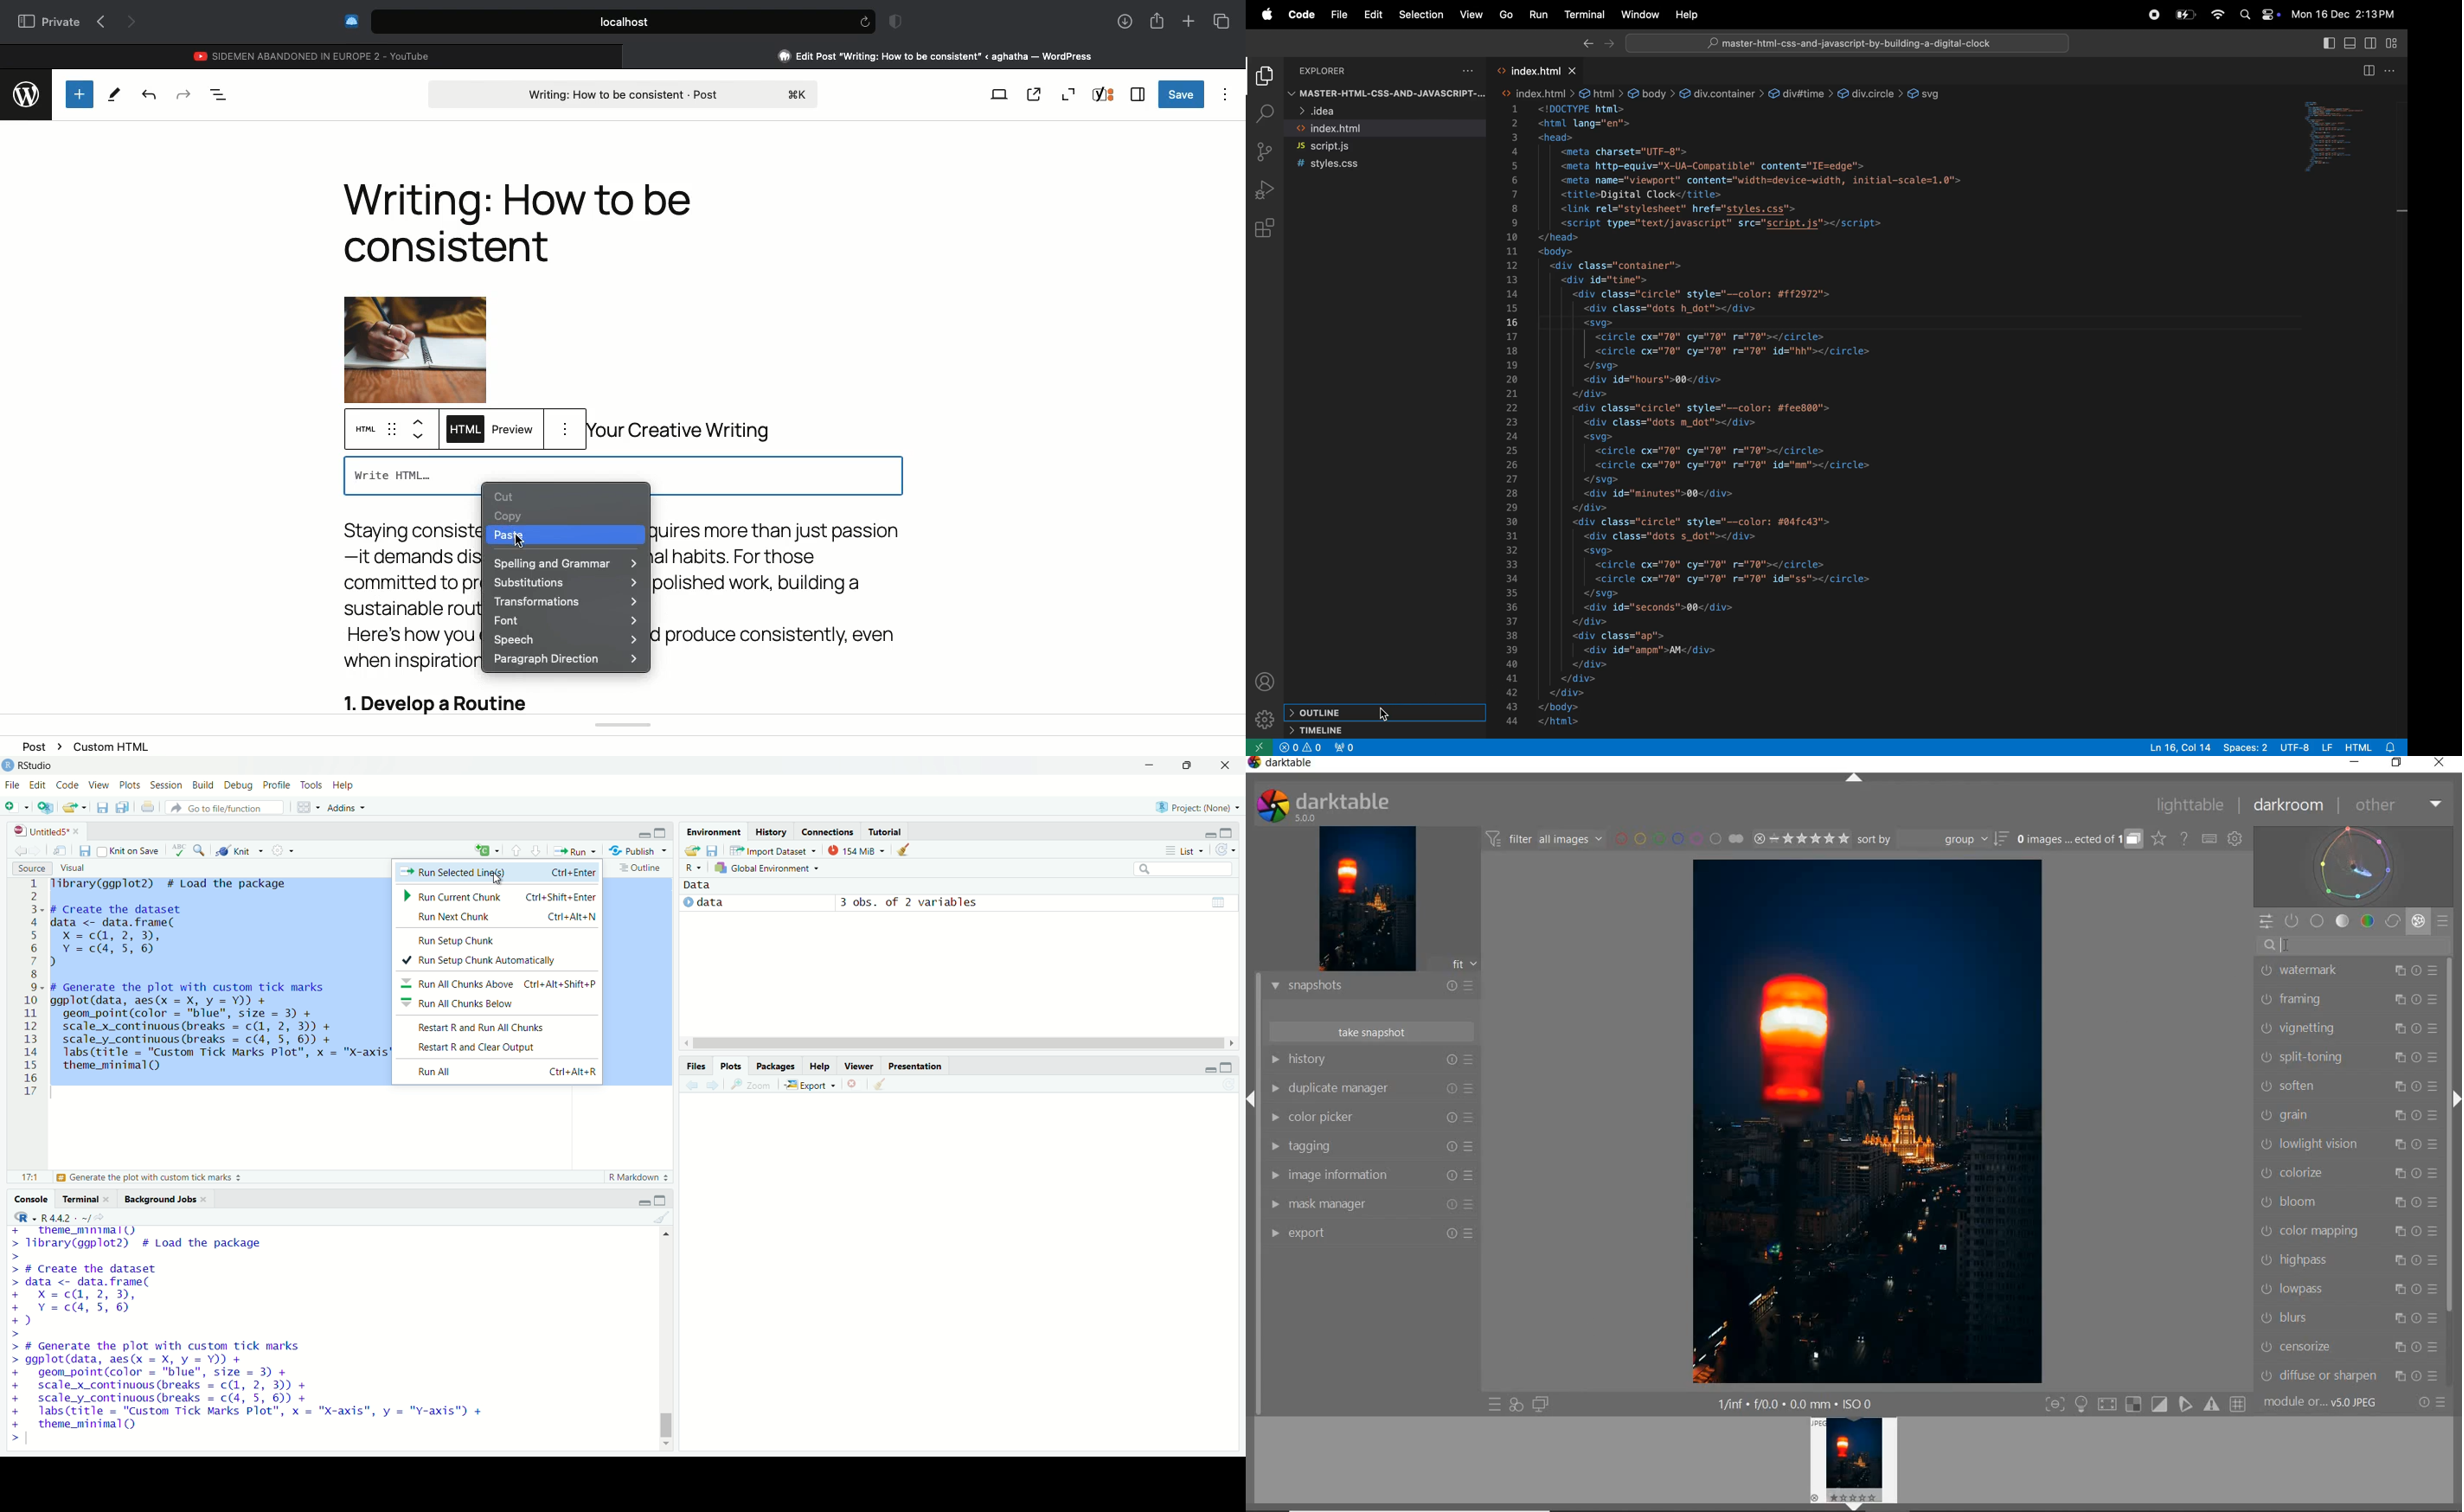  I want to click on darktable 5.0.0, so click(1359, 804).